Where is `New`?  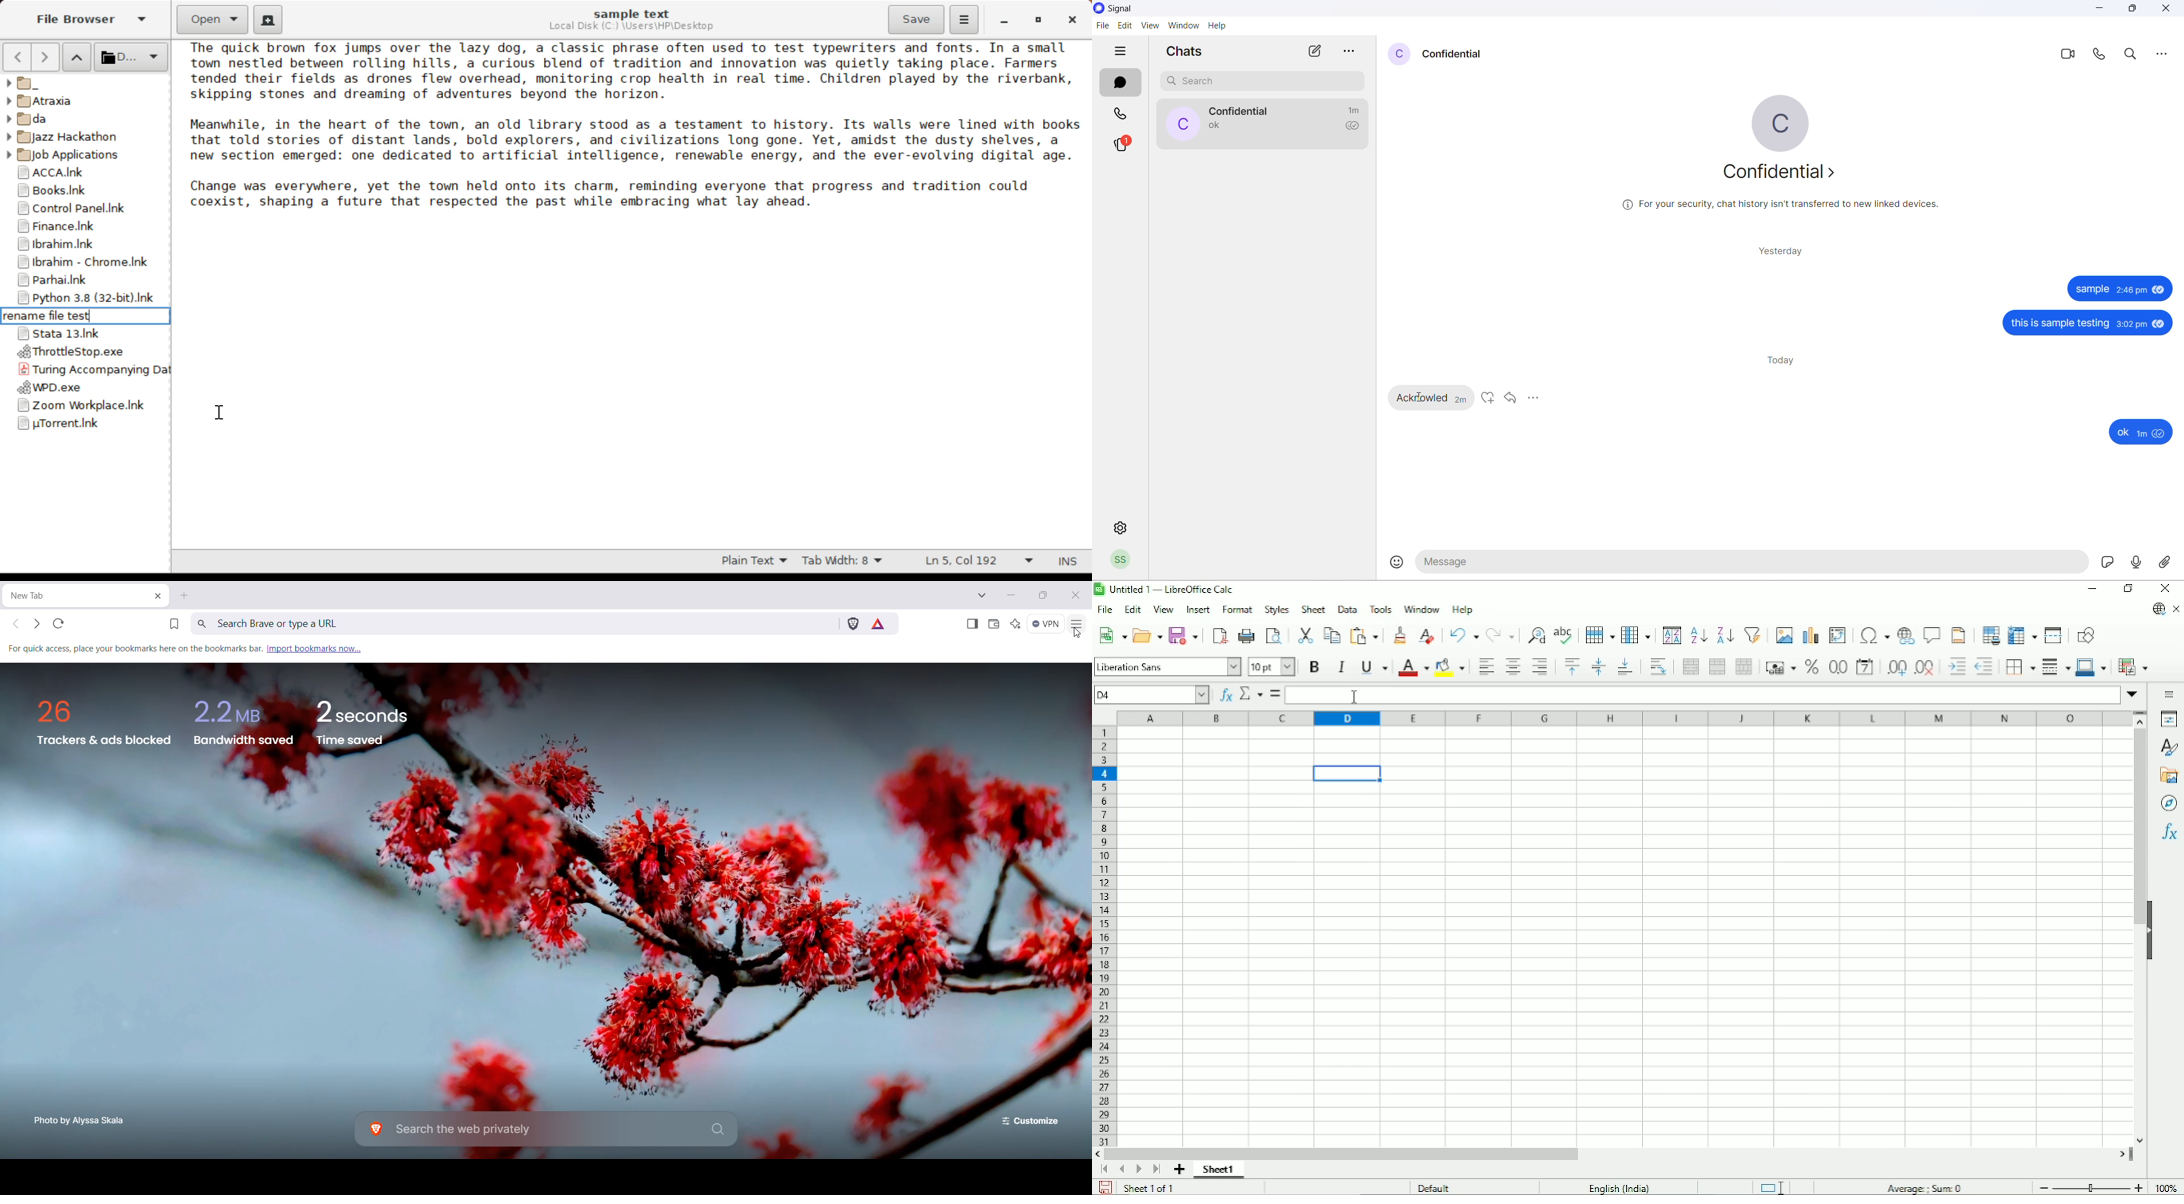
New is located at coordinates (1113, 634).